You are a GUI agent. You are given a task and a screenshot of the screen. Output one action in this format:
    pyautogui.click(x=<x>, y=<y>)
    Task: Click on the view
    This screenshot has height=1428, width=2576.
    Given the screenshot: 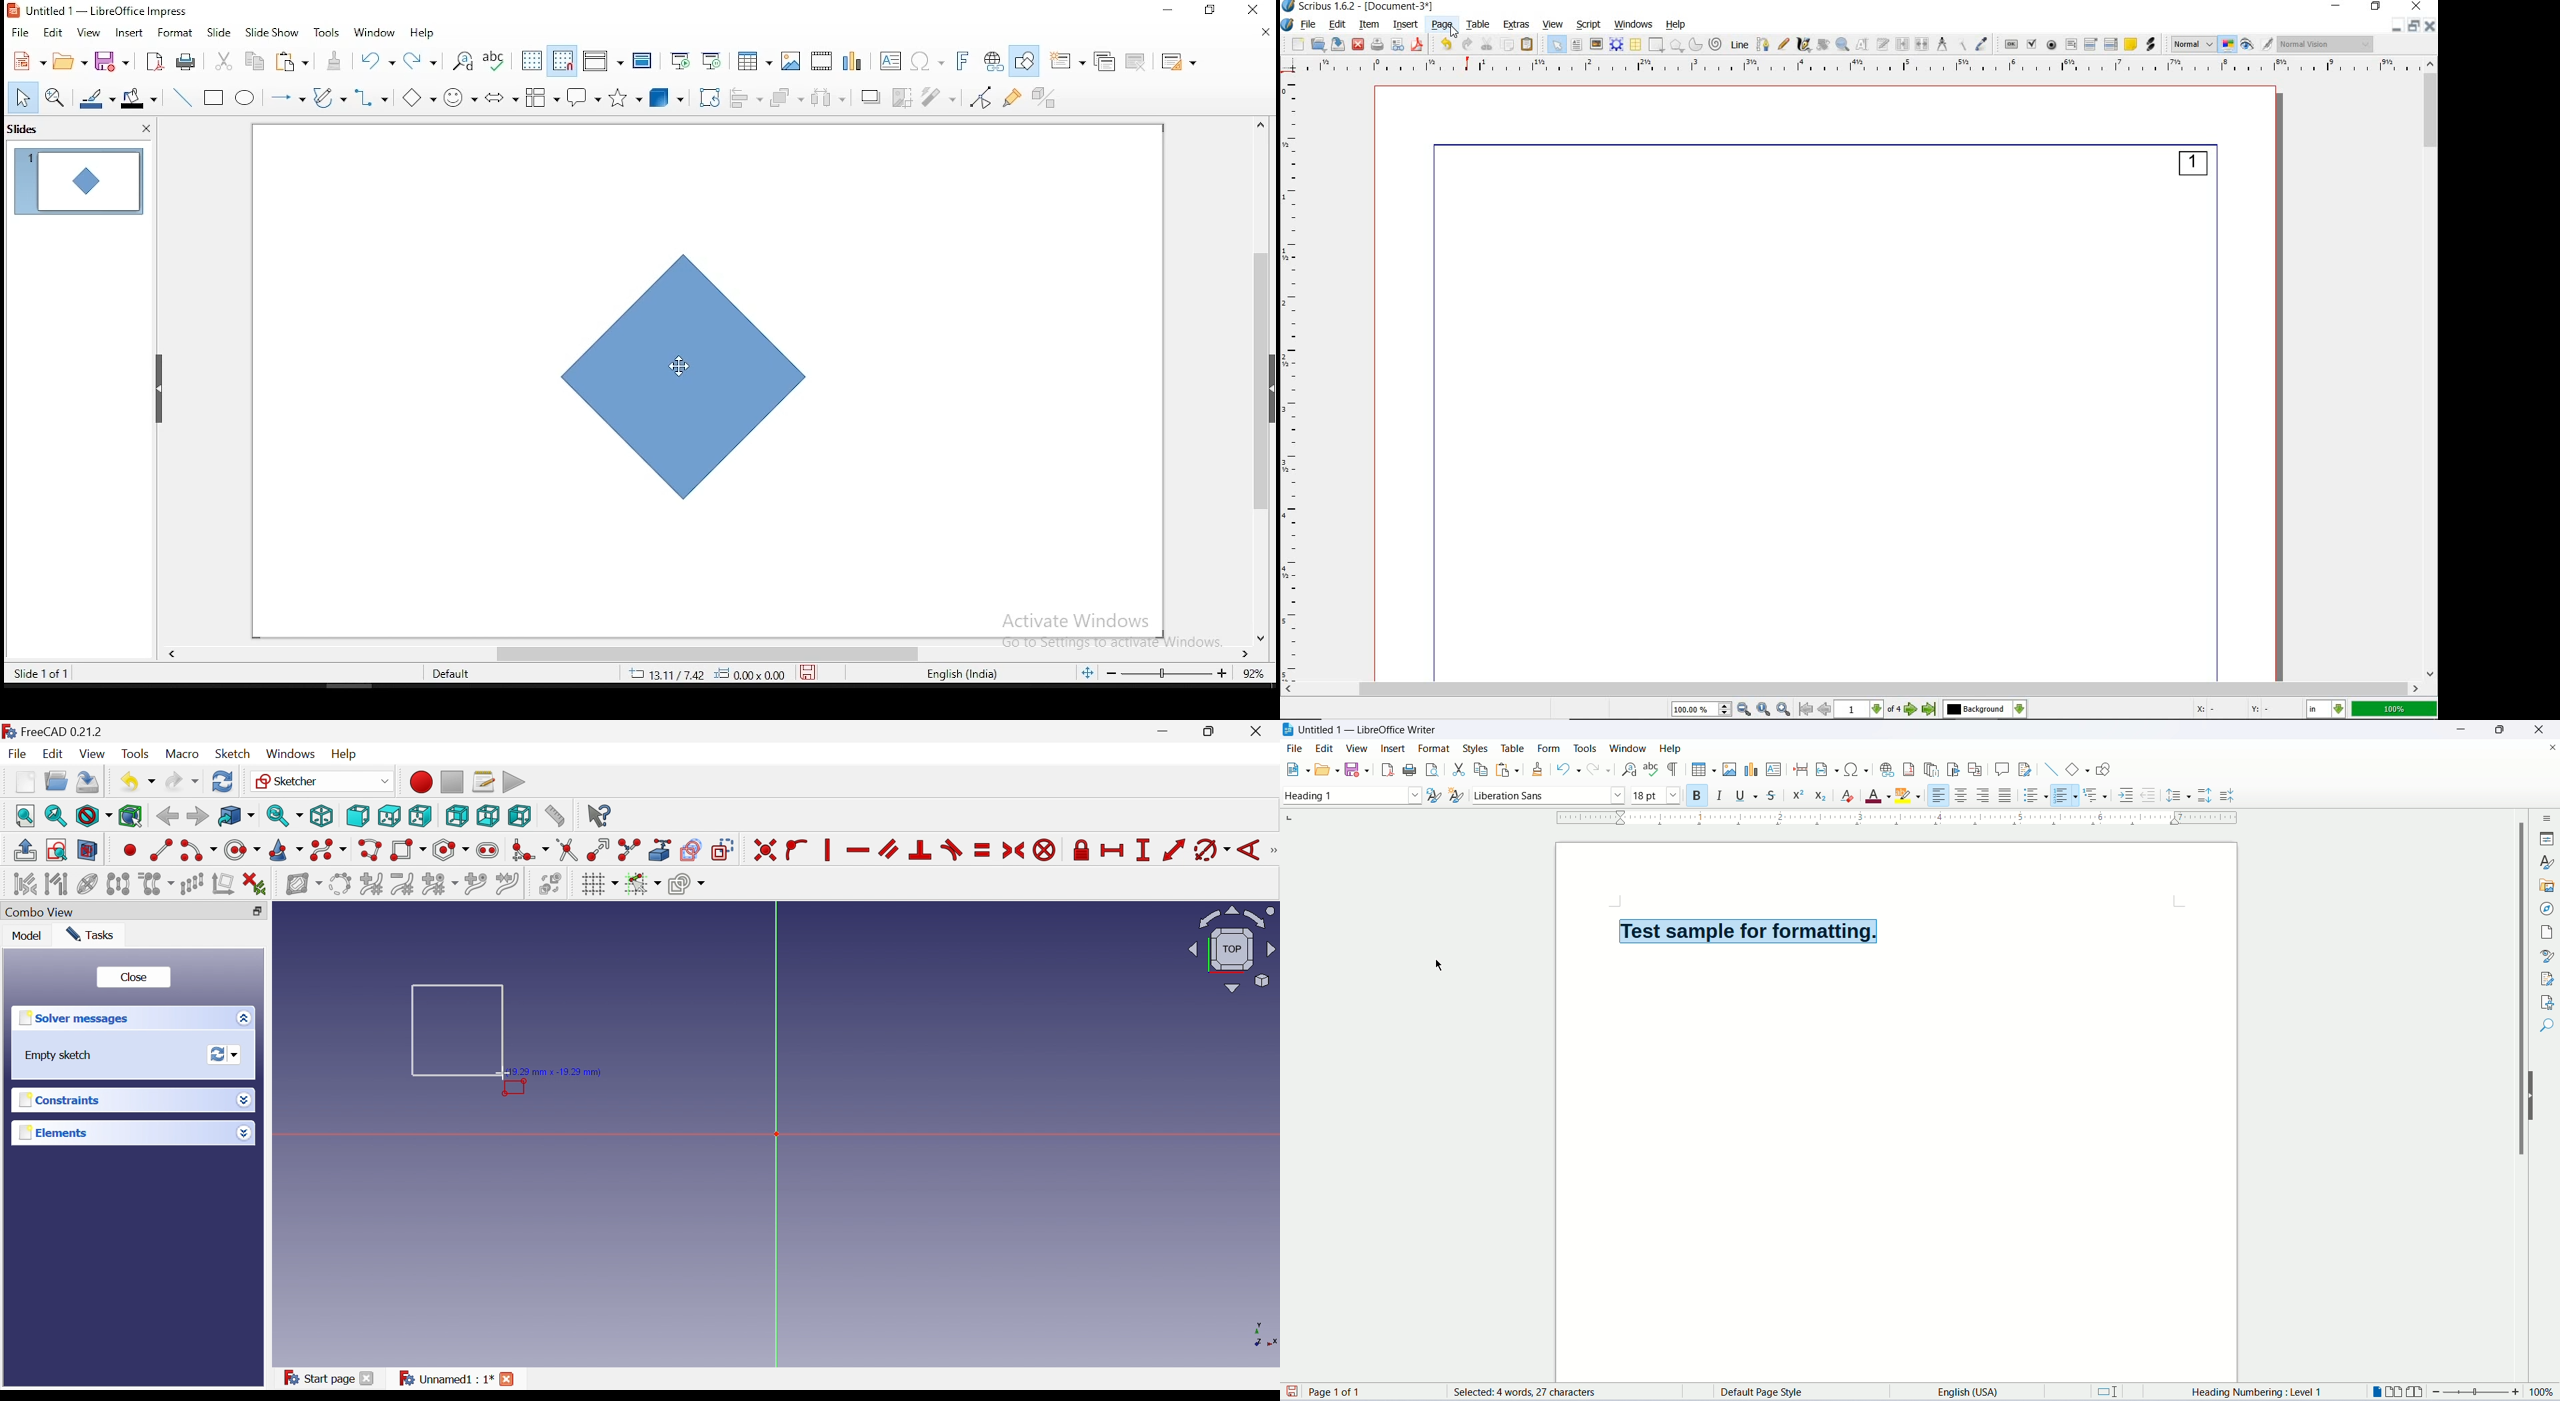 What is the action you would take?
    pyautogui.click(x=1358, y=748)
    